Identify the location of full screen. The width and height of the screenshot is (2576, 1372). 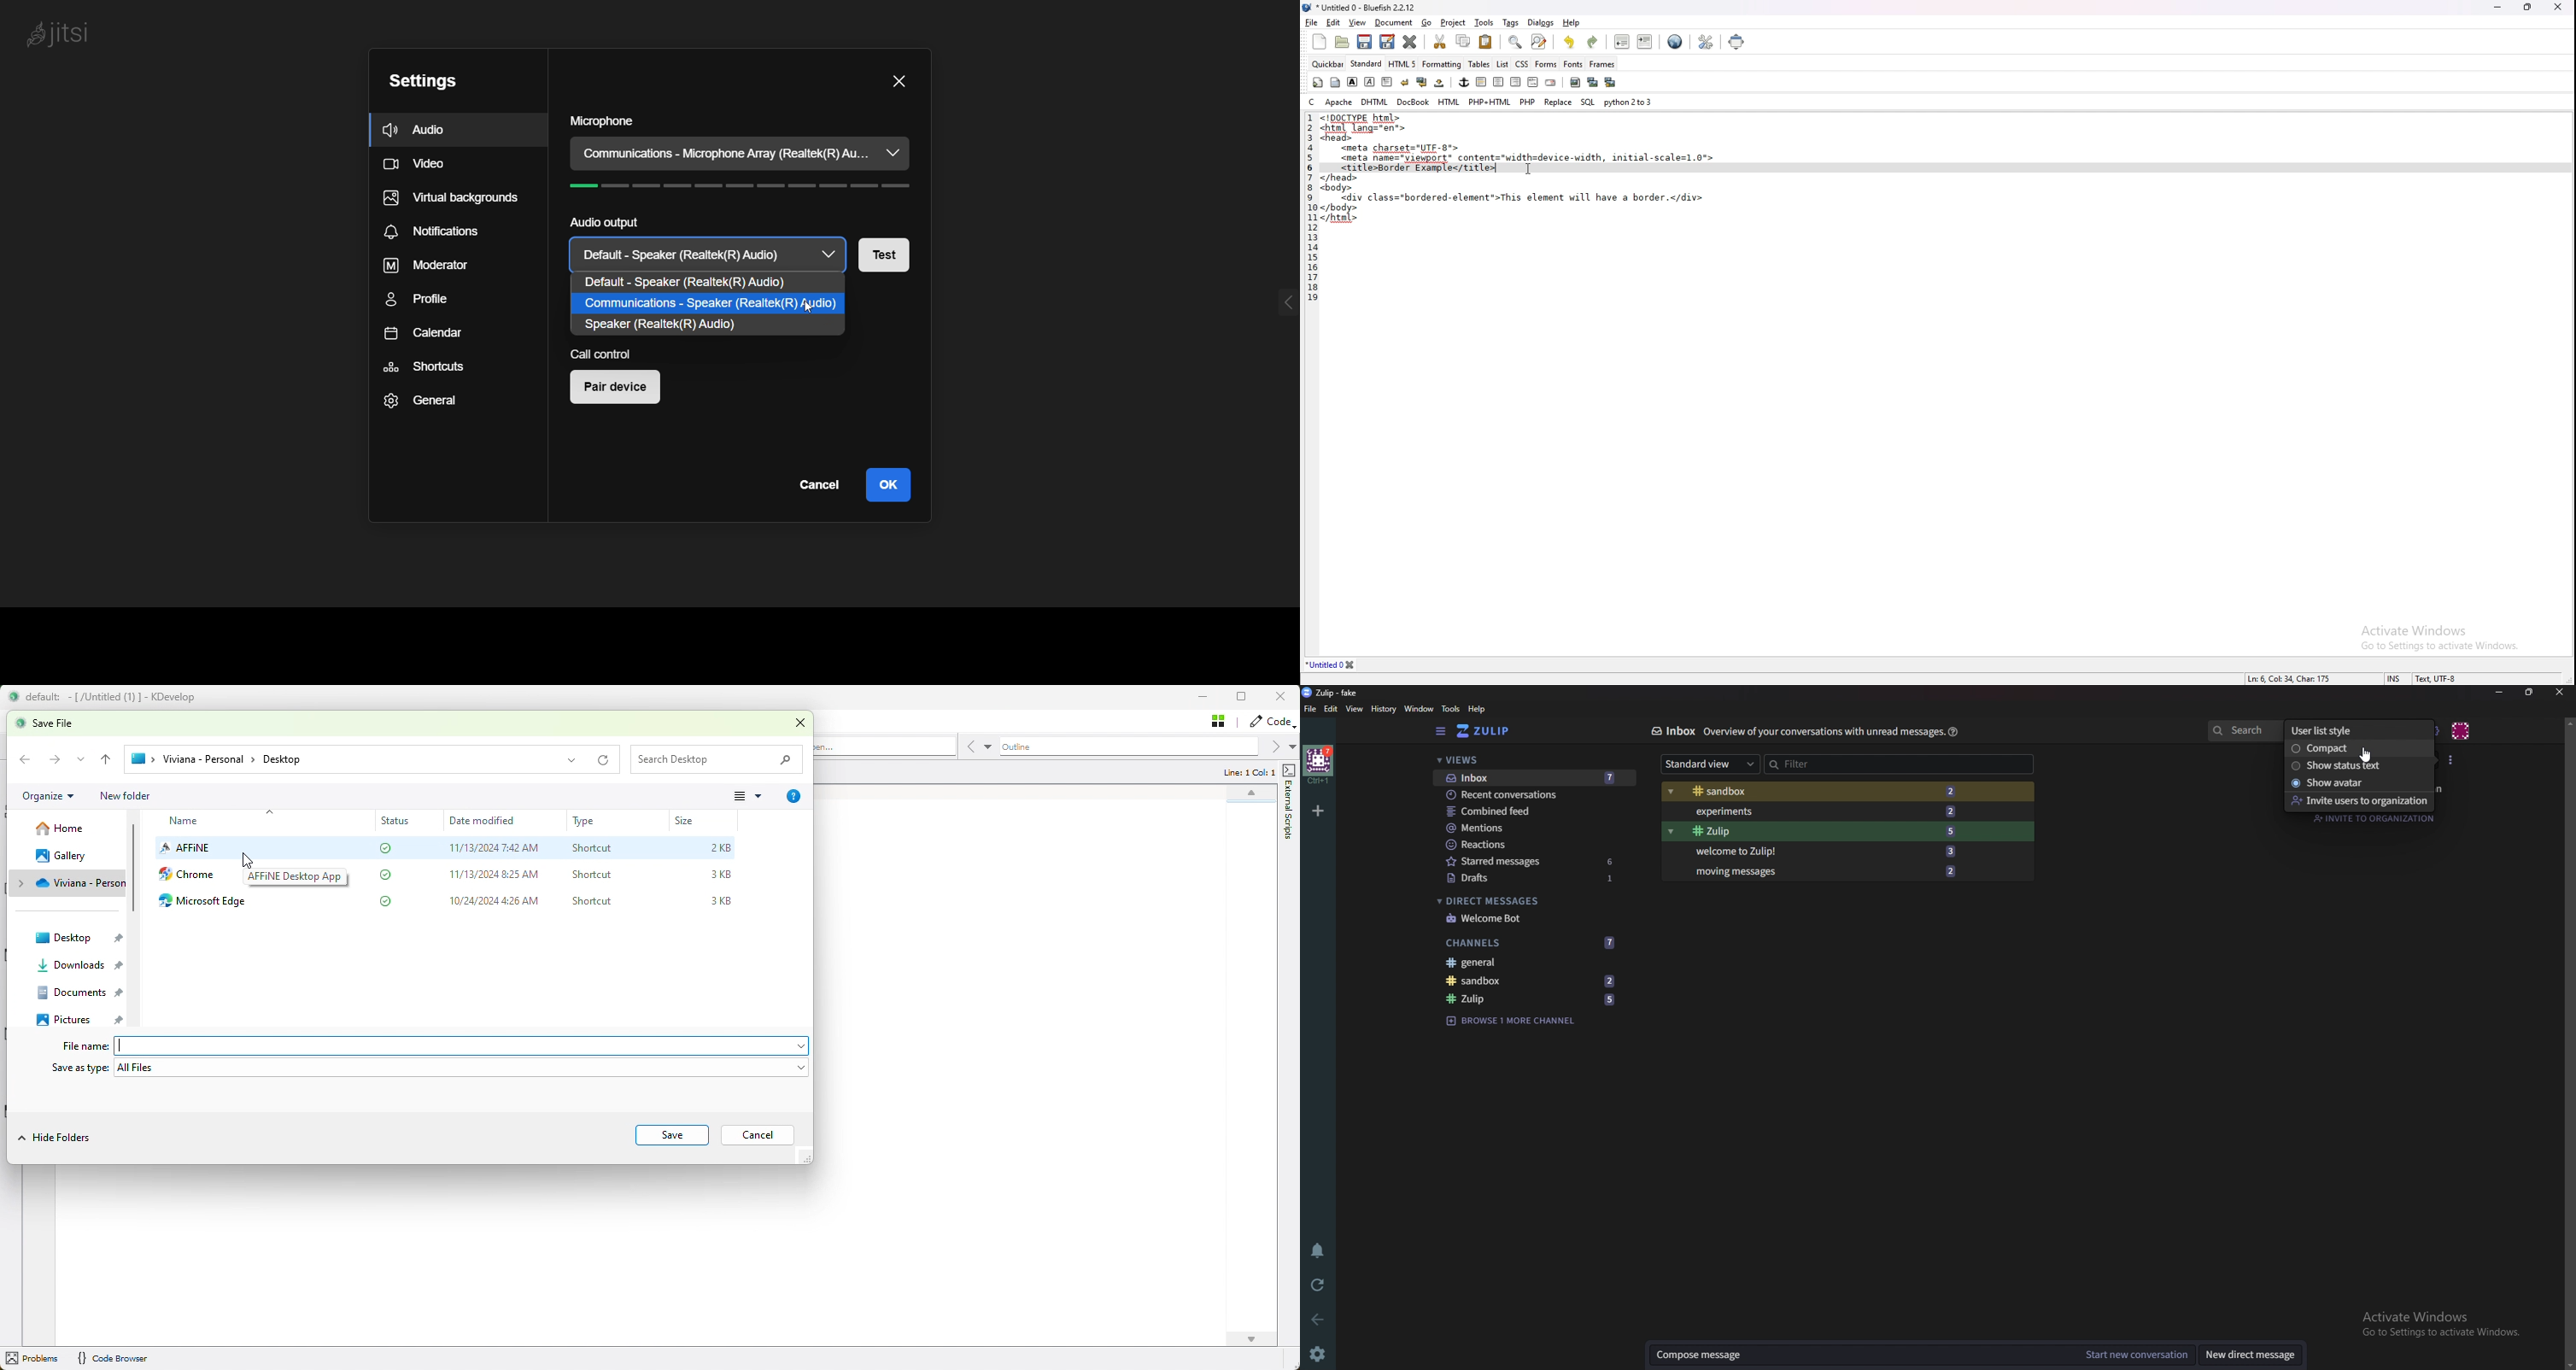
(1737, 41).